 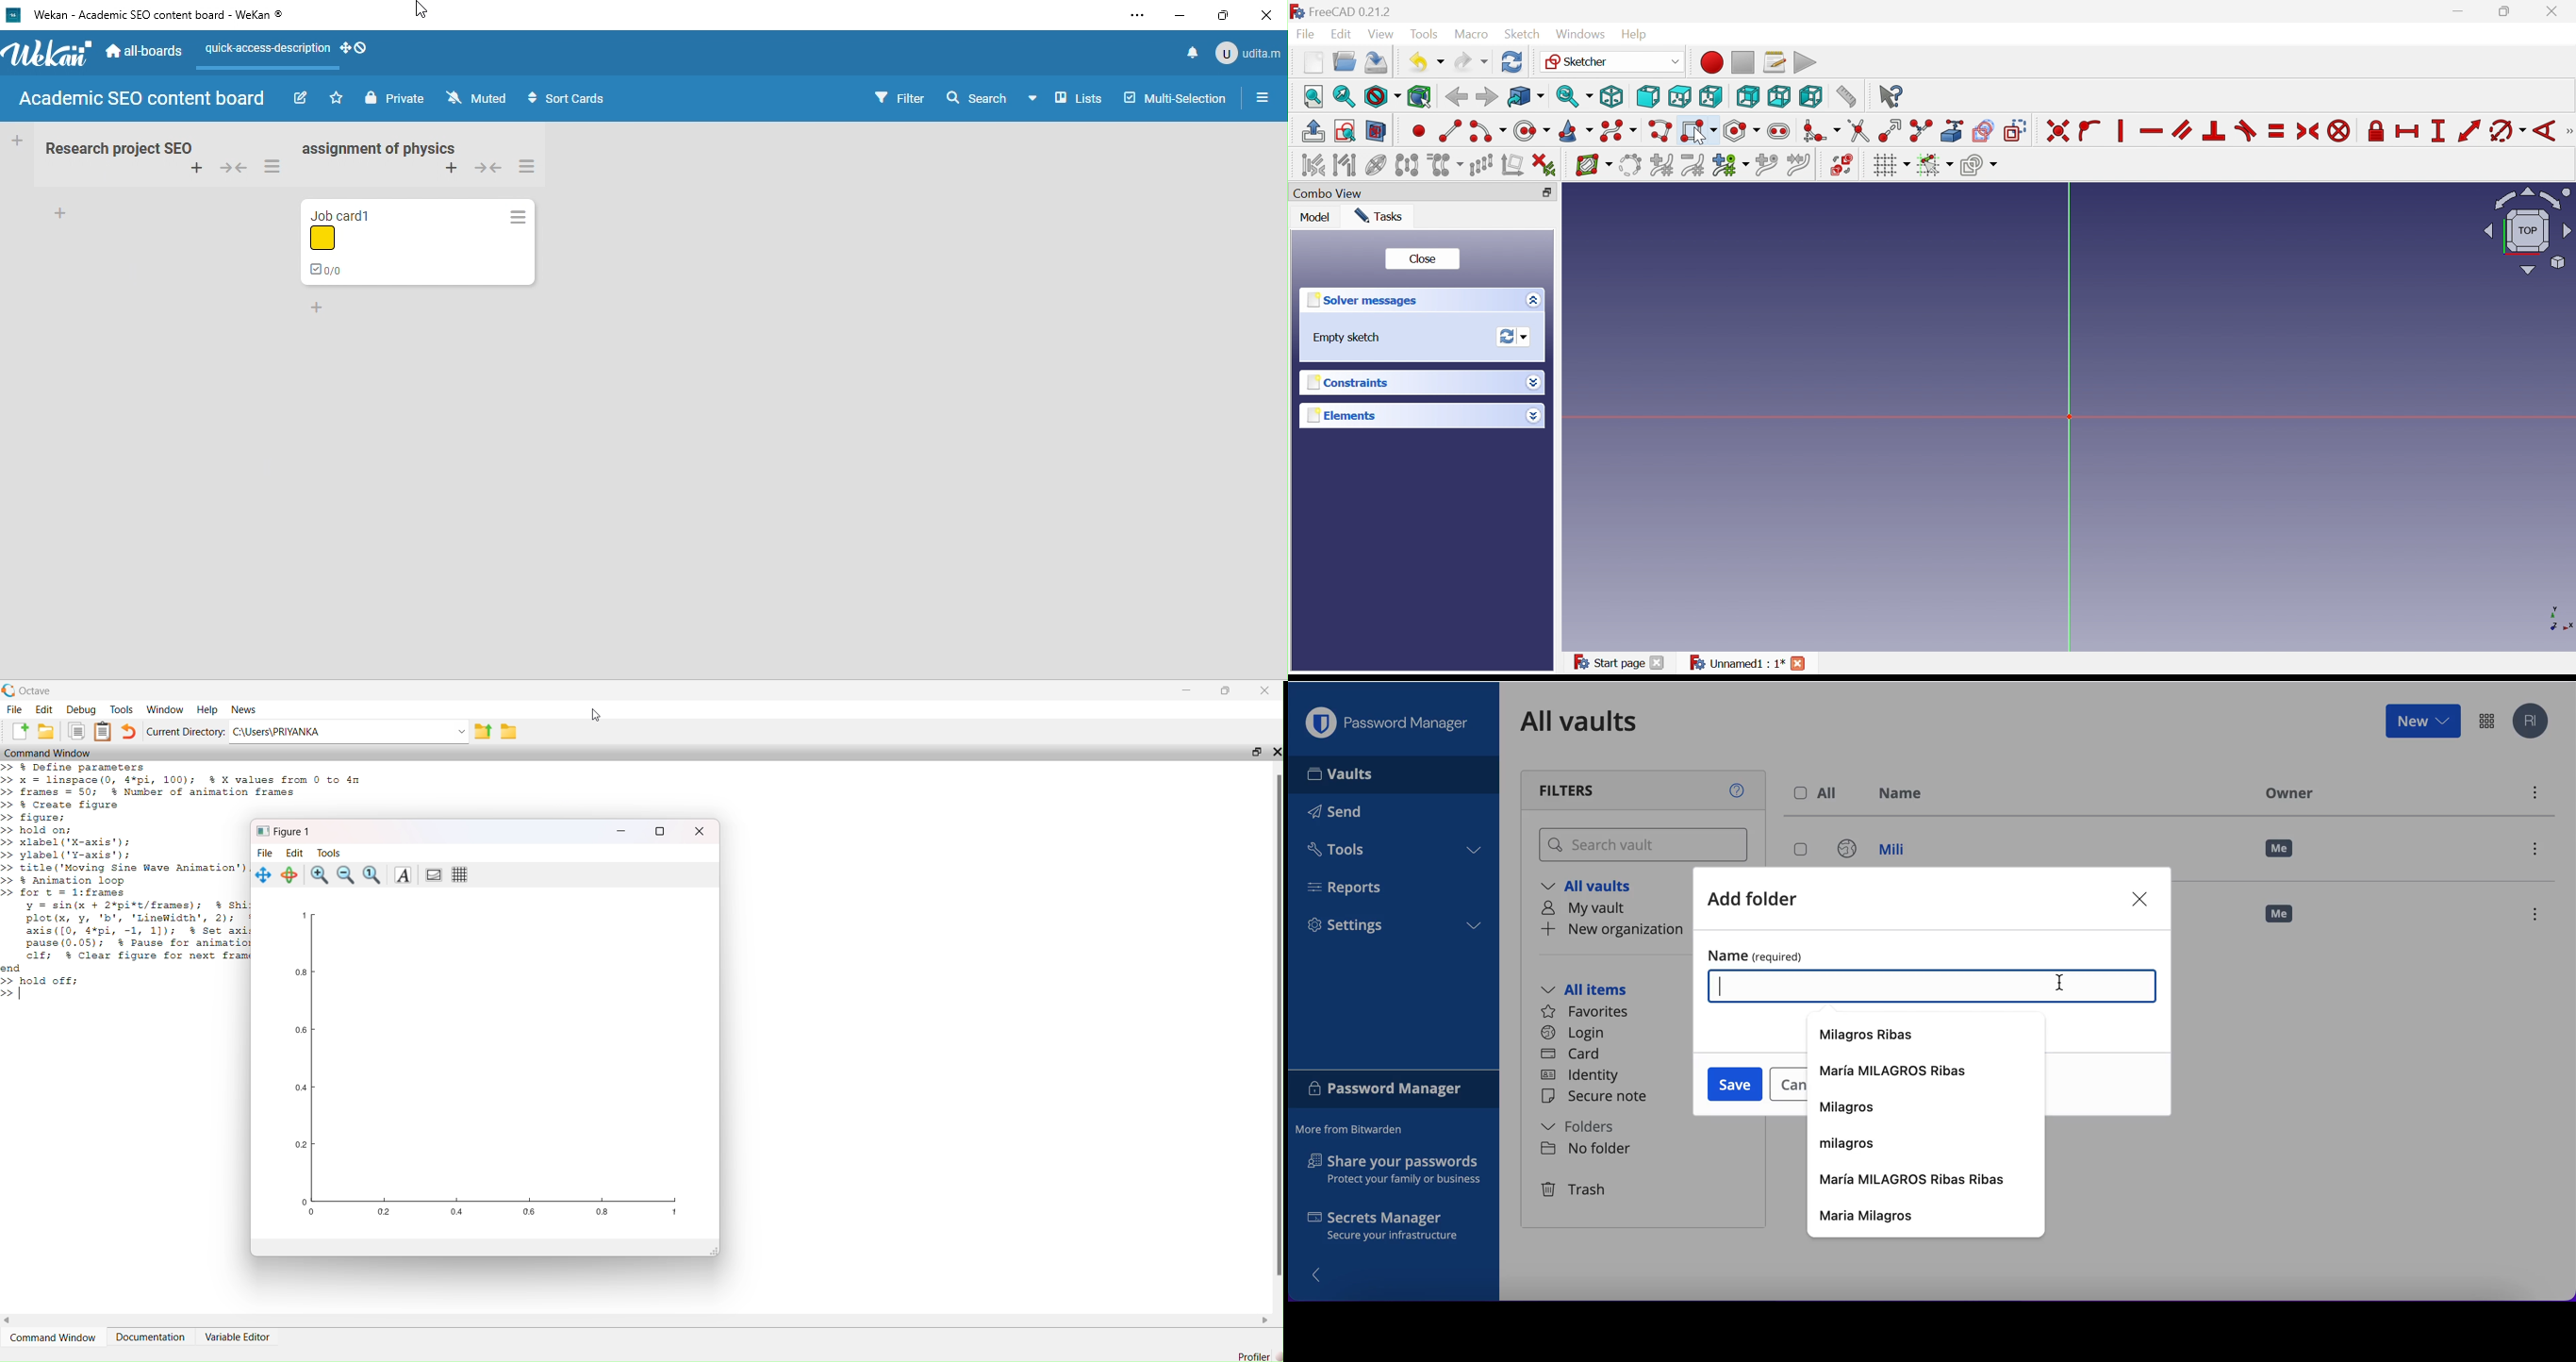 What do you see at coordinates (1380, 217) in the screenshot?
I see `Tasks` at bounding box center [1380, 217].